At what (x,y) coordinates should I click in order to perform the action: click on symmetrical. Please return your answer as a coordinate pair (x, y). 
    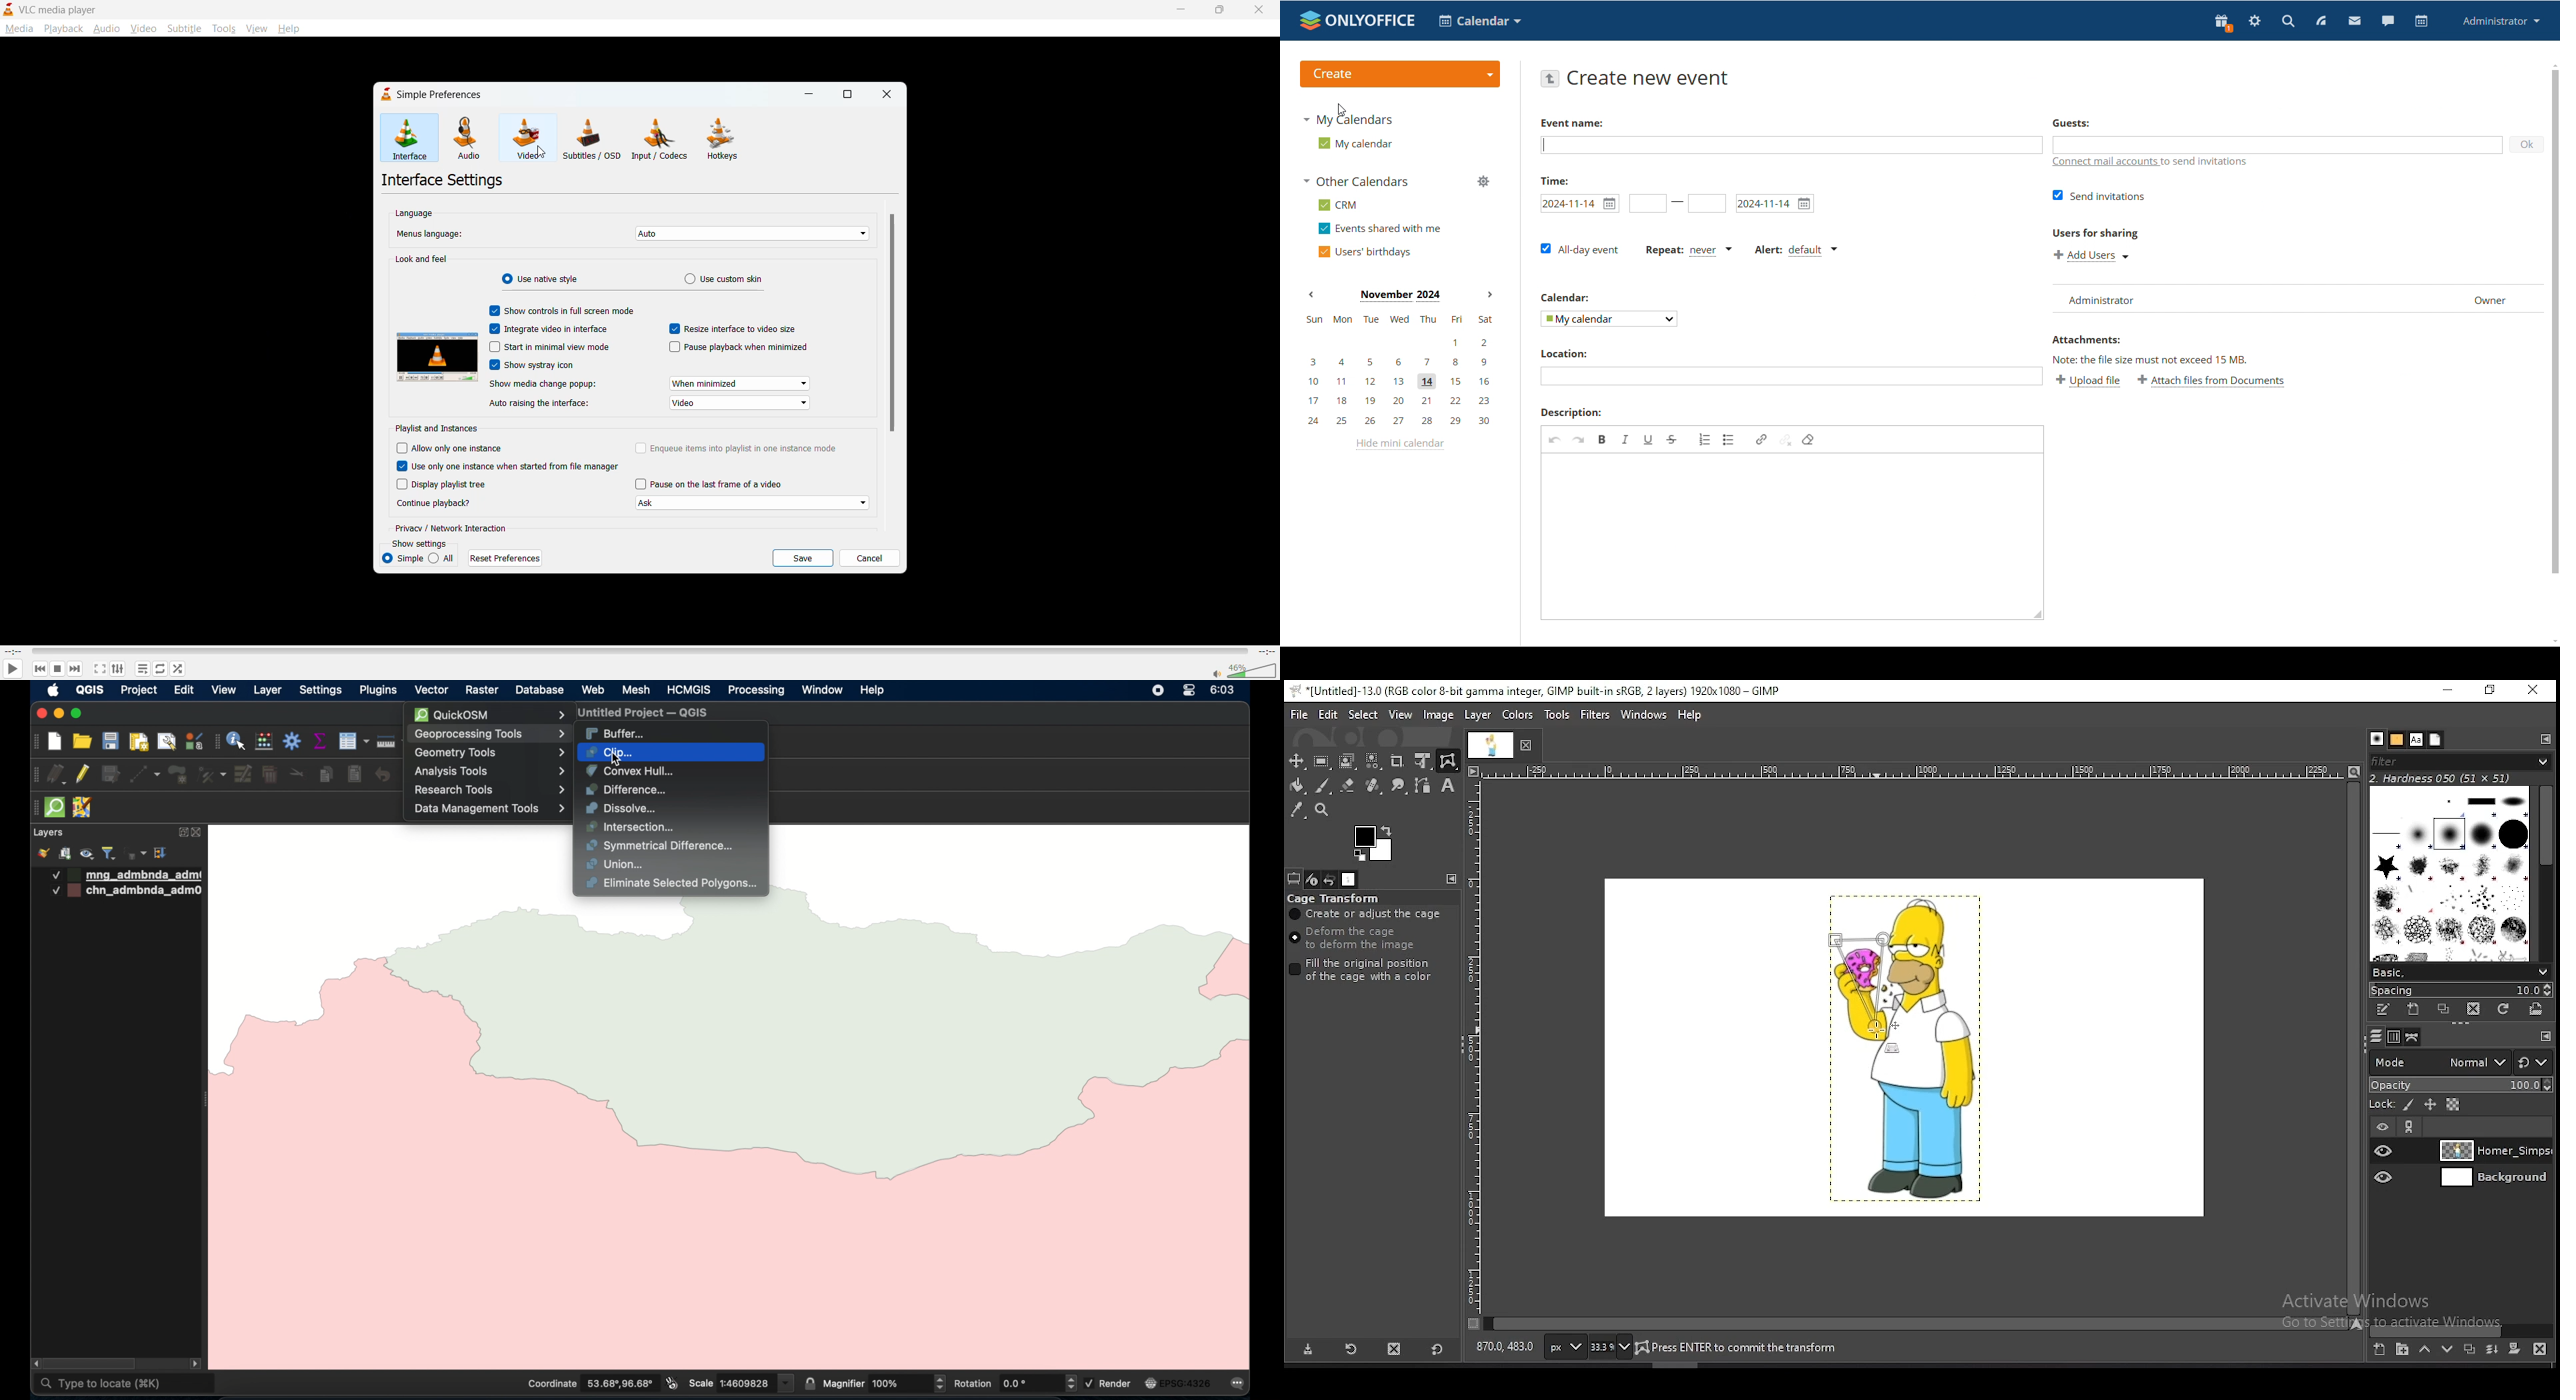
    Looking at the image, I should click on (661, 846).